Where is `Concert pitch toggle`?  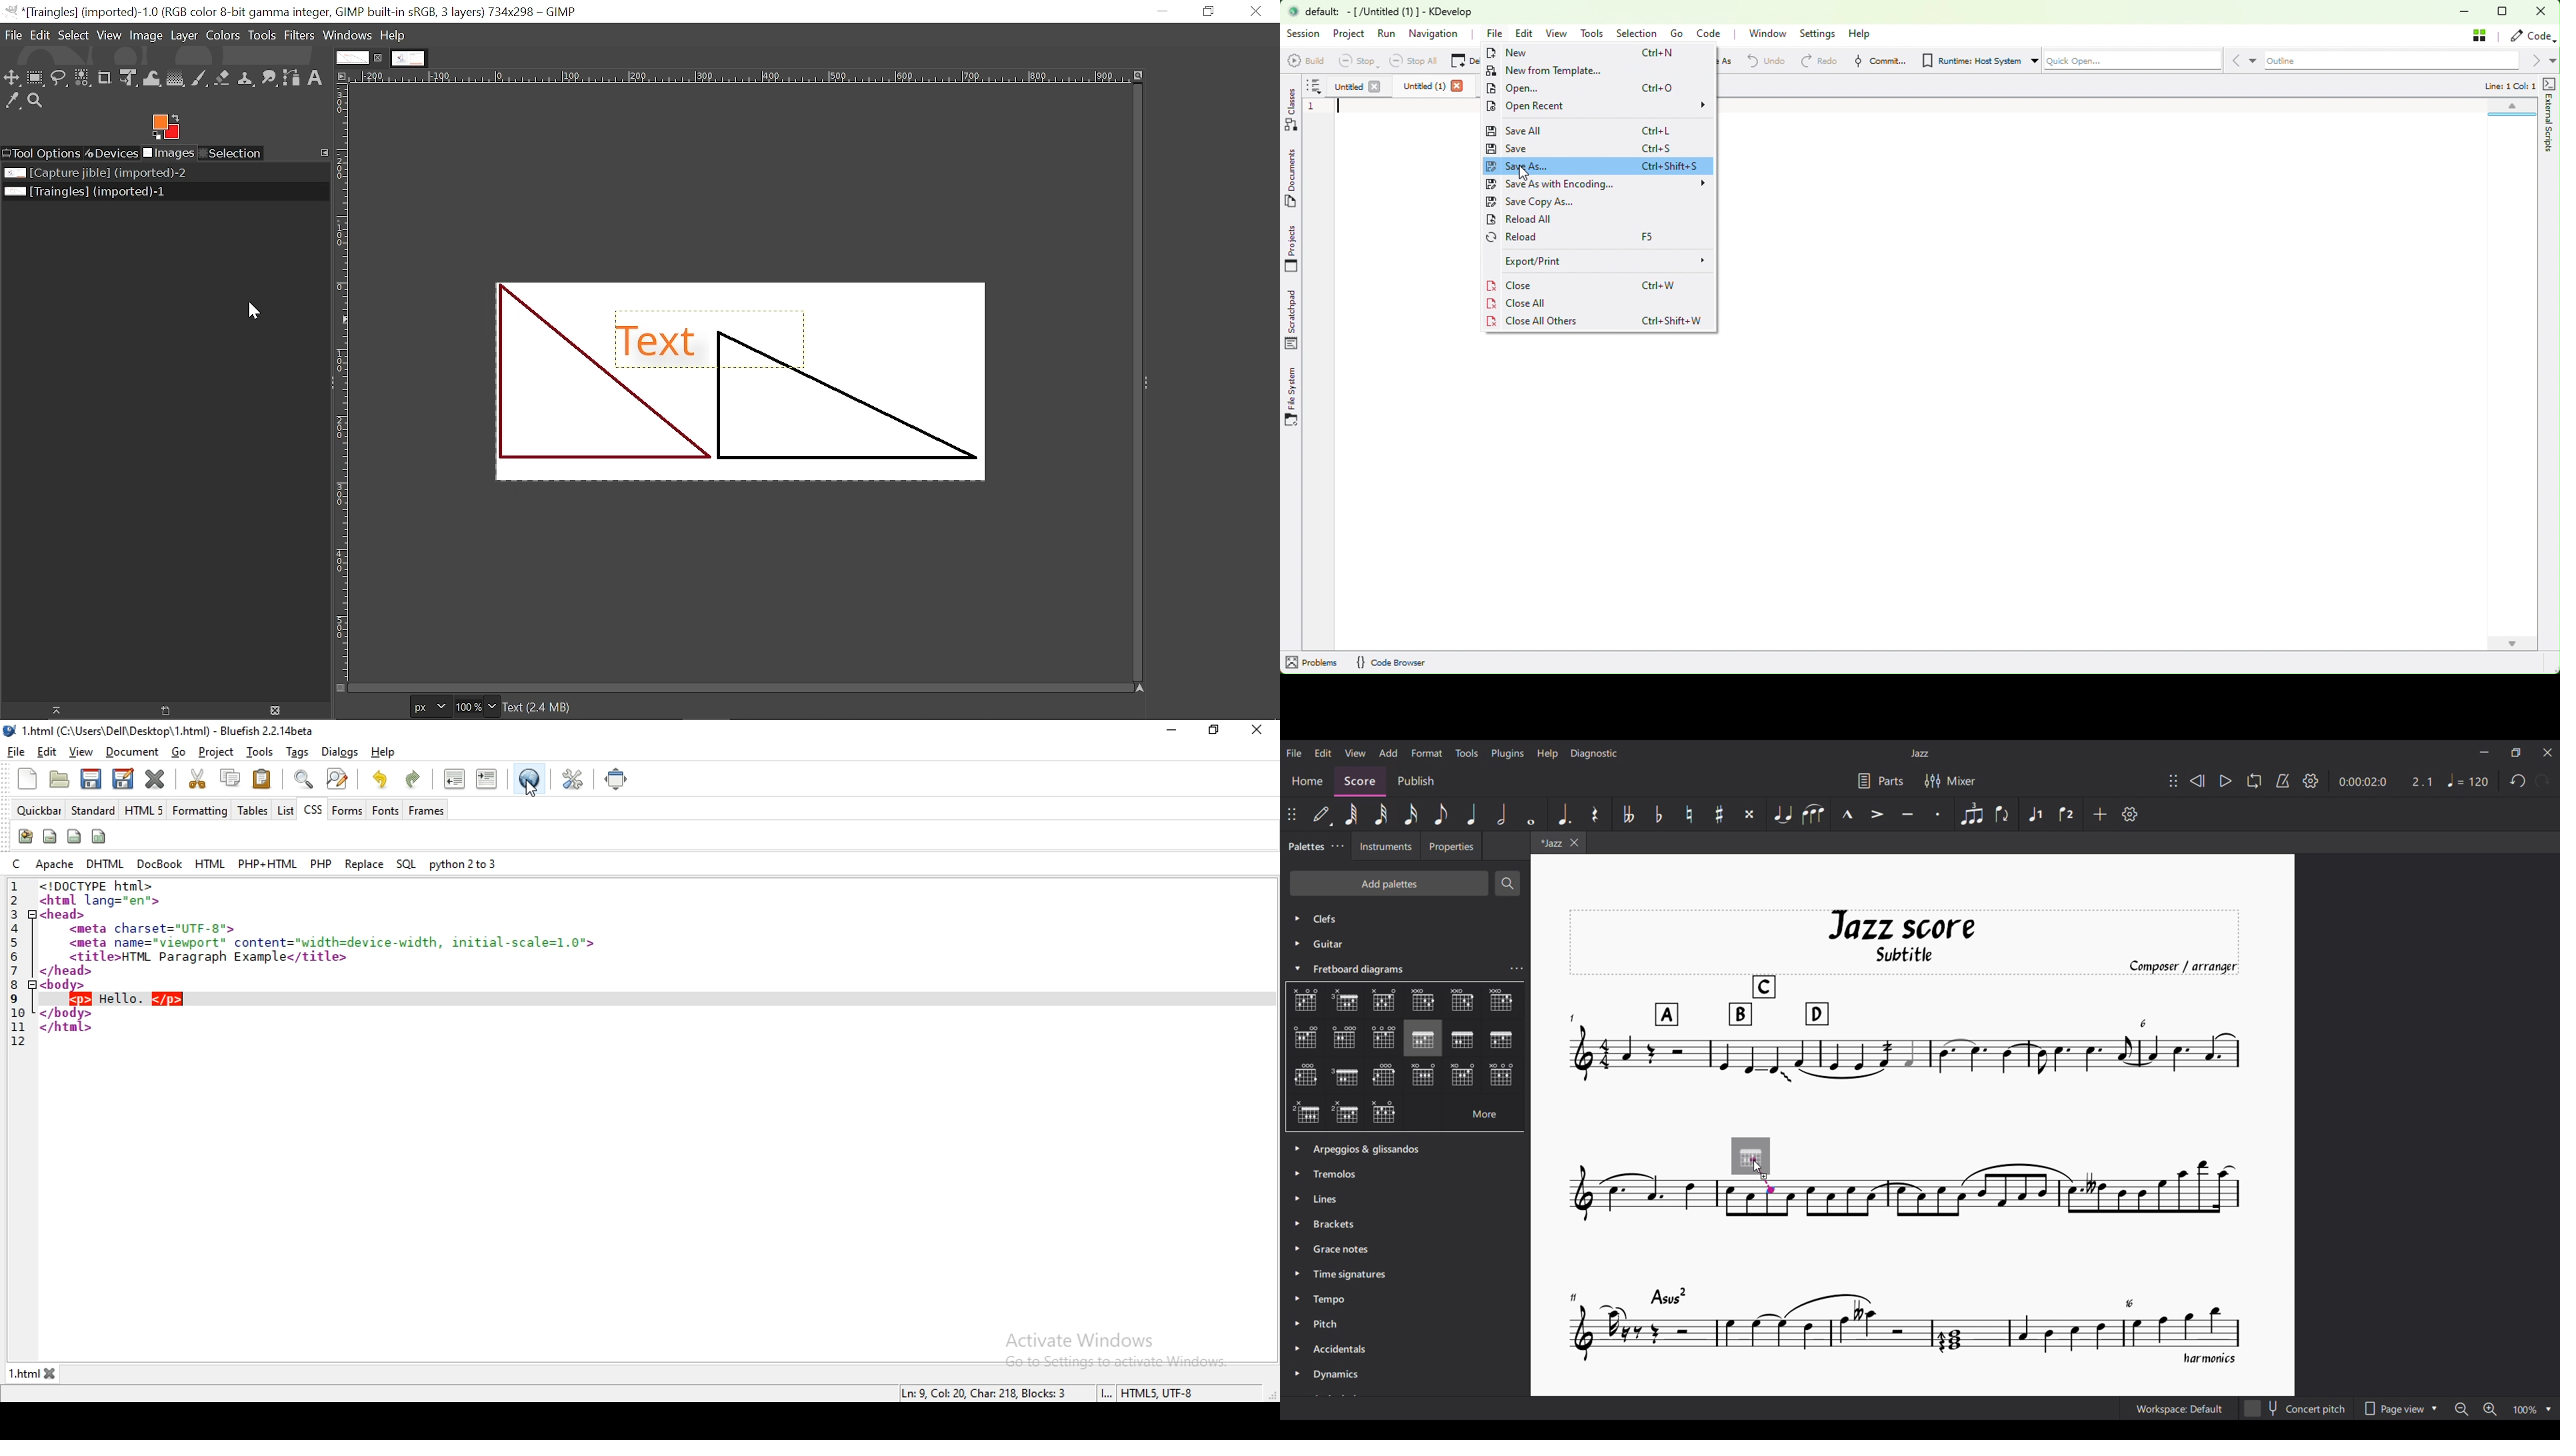 Concert pitch toggle is located at coordinates (2296, 1409).